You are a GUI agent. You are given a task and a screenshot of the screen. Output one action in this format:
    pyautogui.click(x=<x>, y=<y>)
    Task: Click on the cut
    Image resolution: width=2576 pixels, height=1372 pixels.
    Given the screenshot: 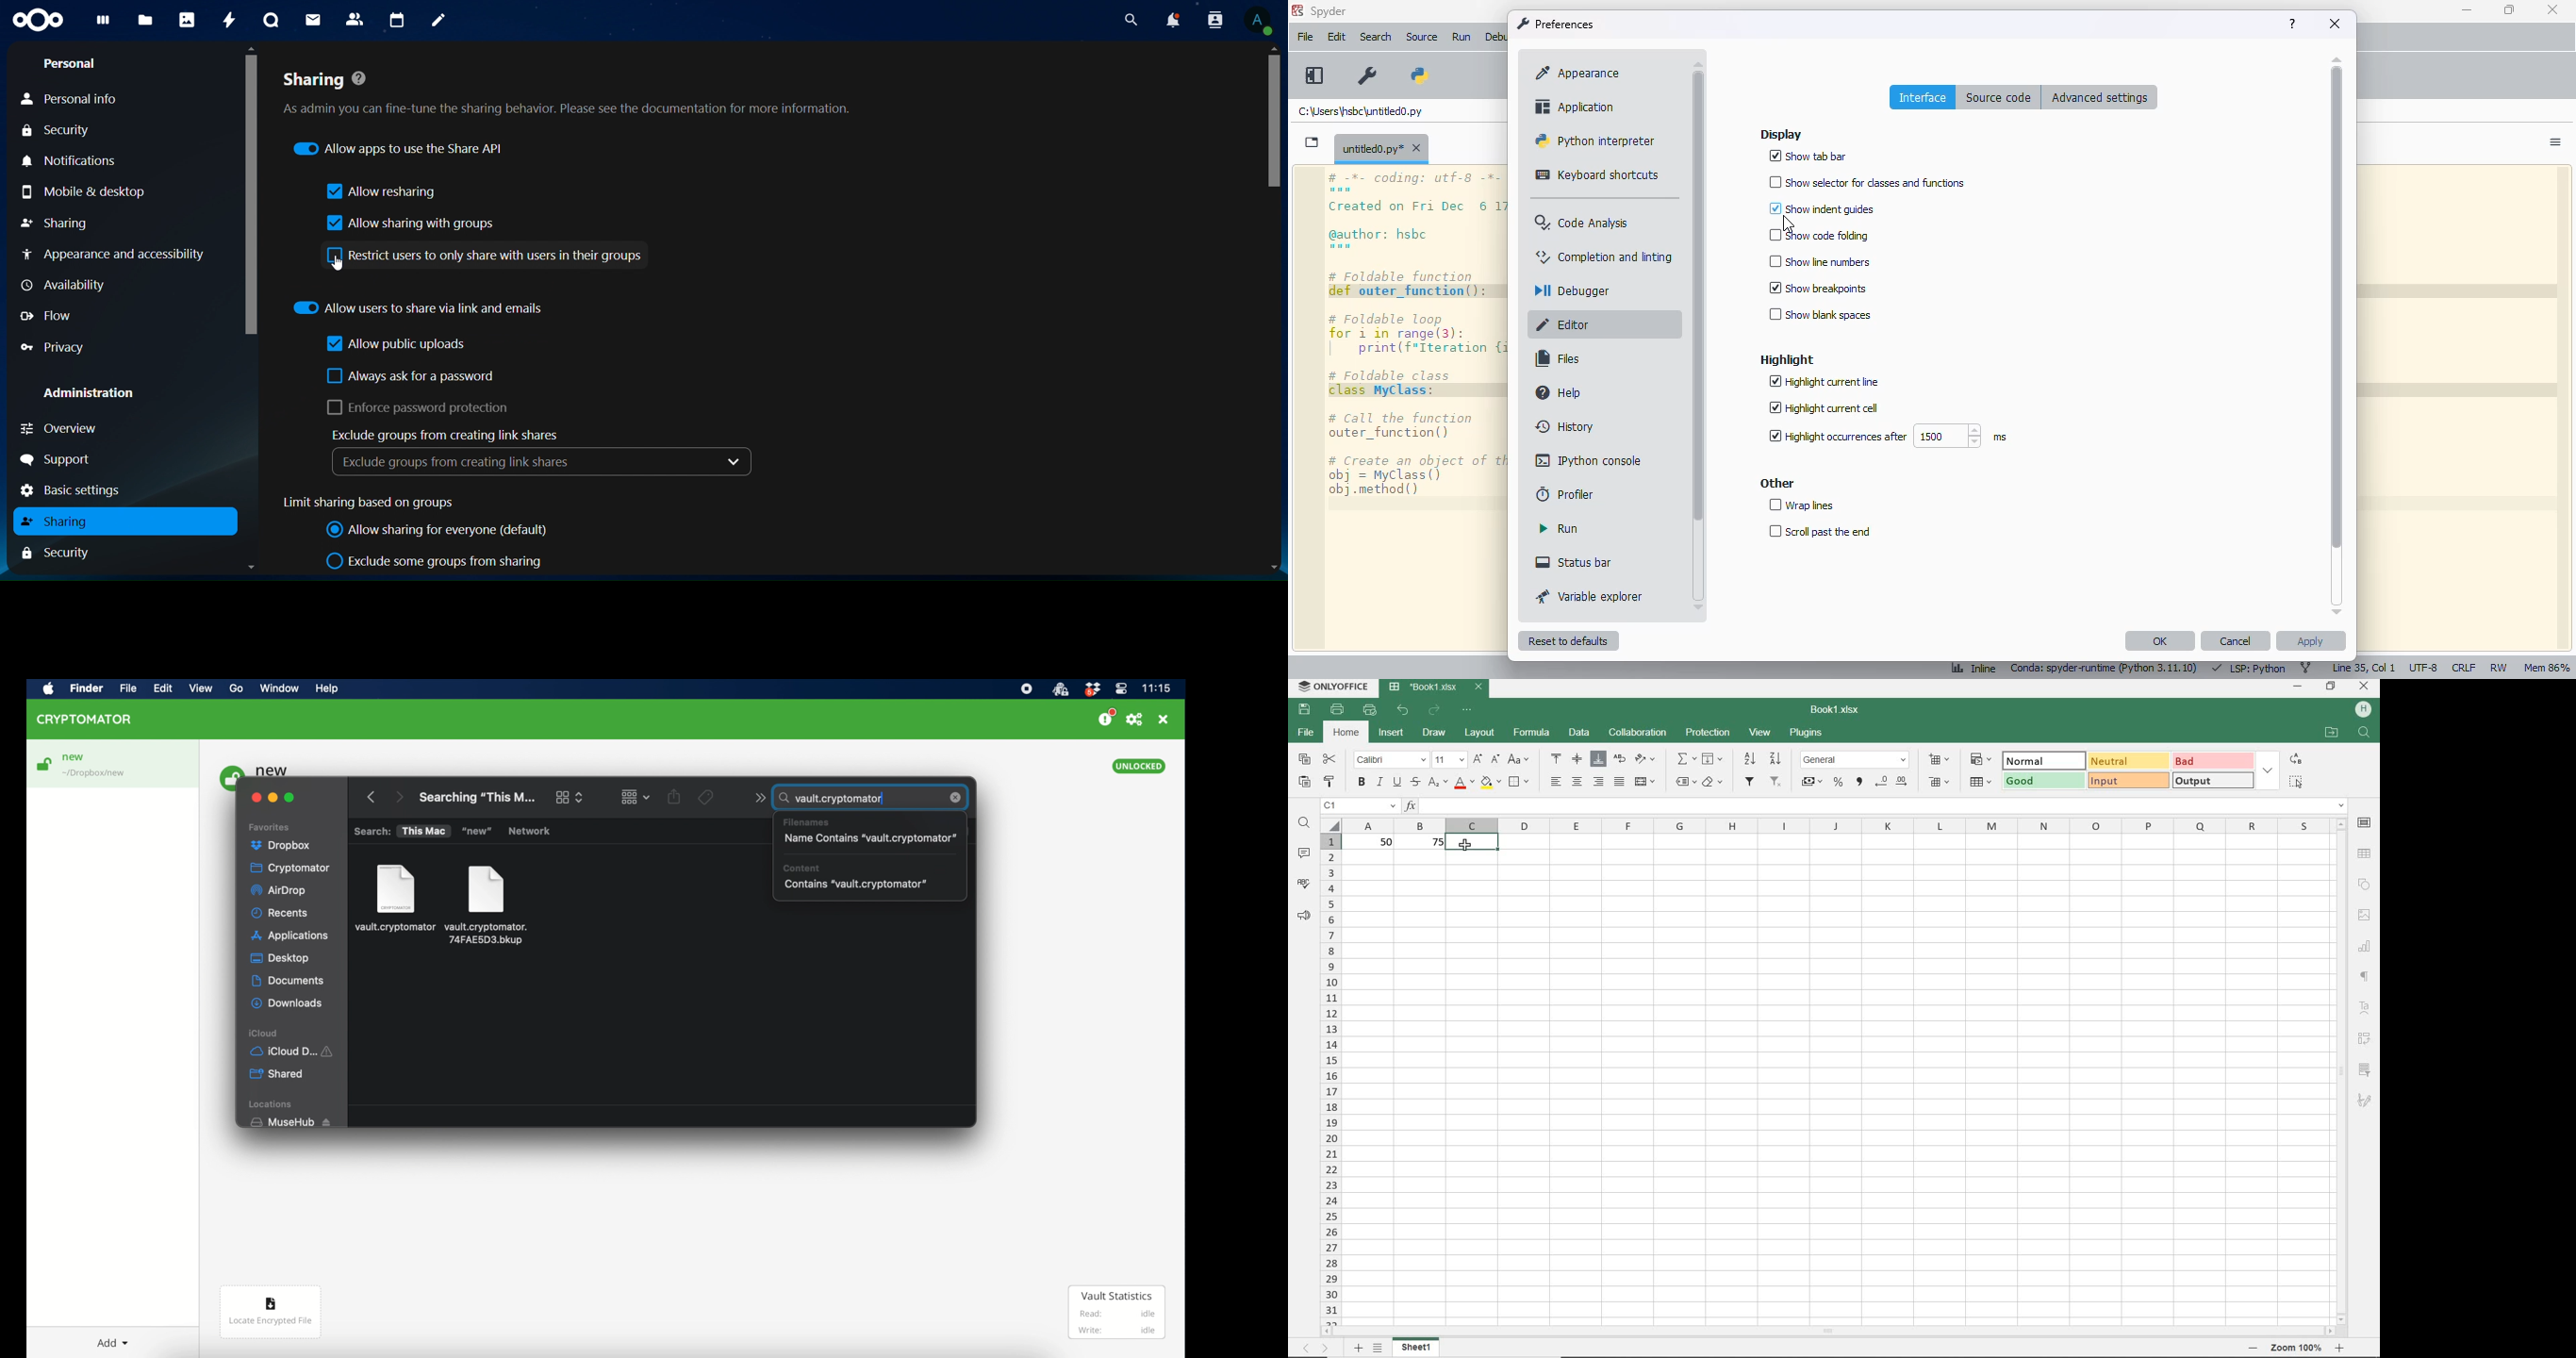 What is the action you would take?
    pyautogui.click(x=1330, y=760)
    